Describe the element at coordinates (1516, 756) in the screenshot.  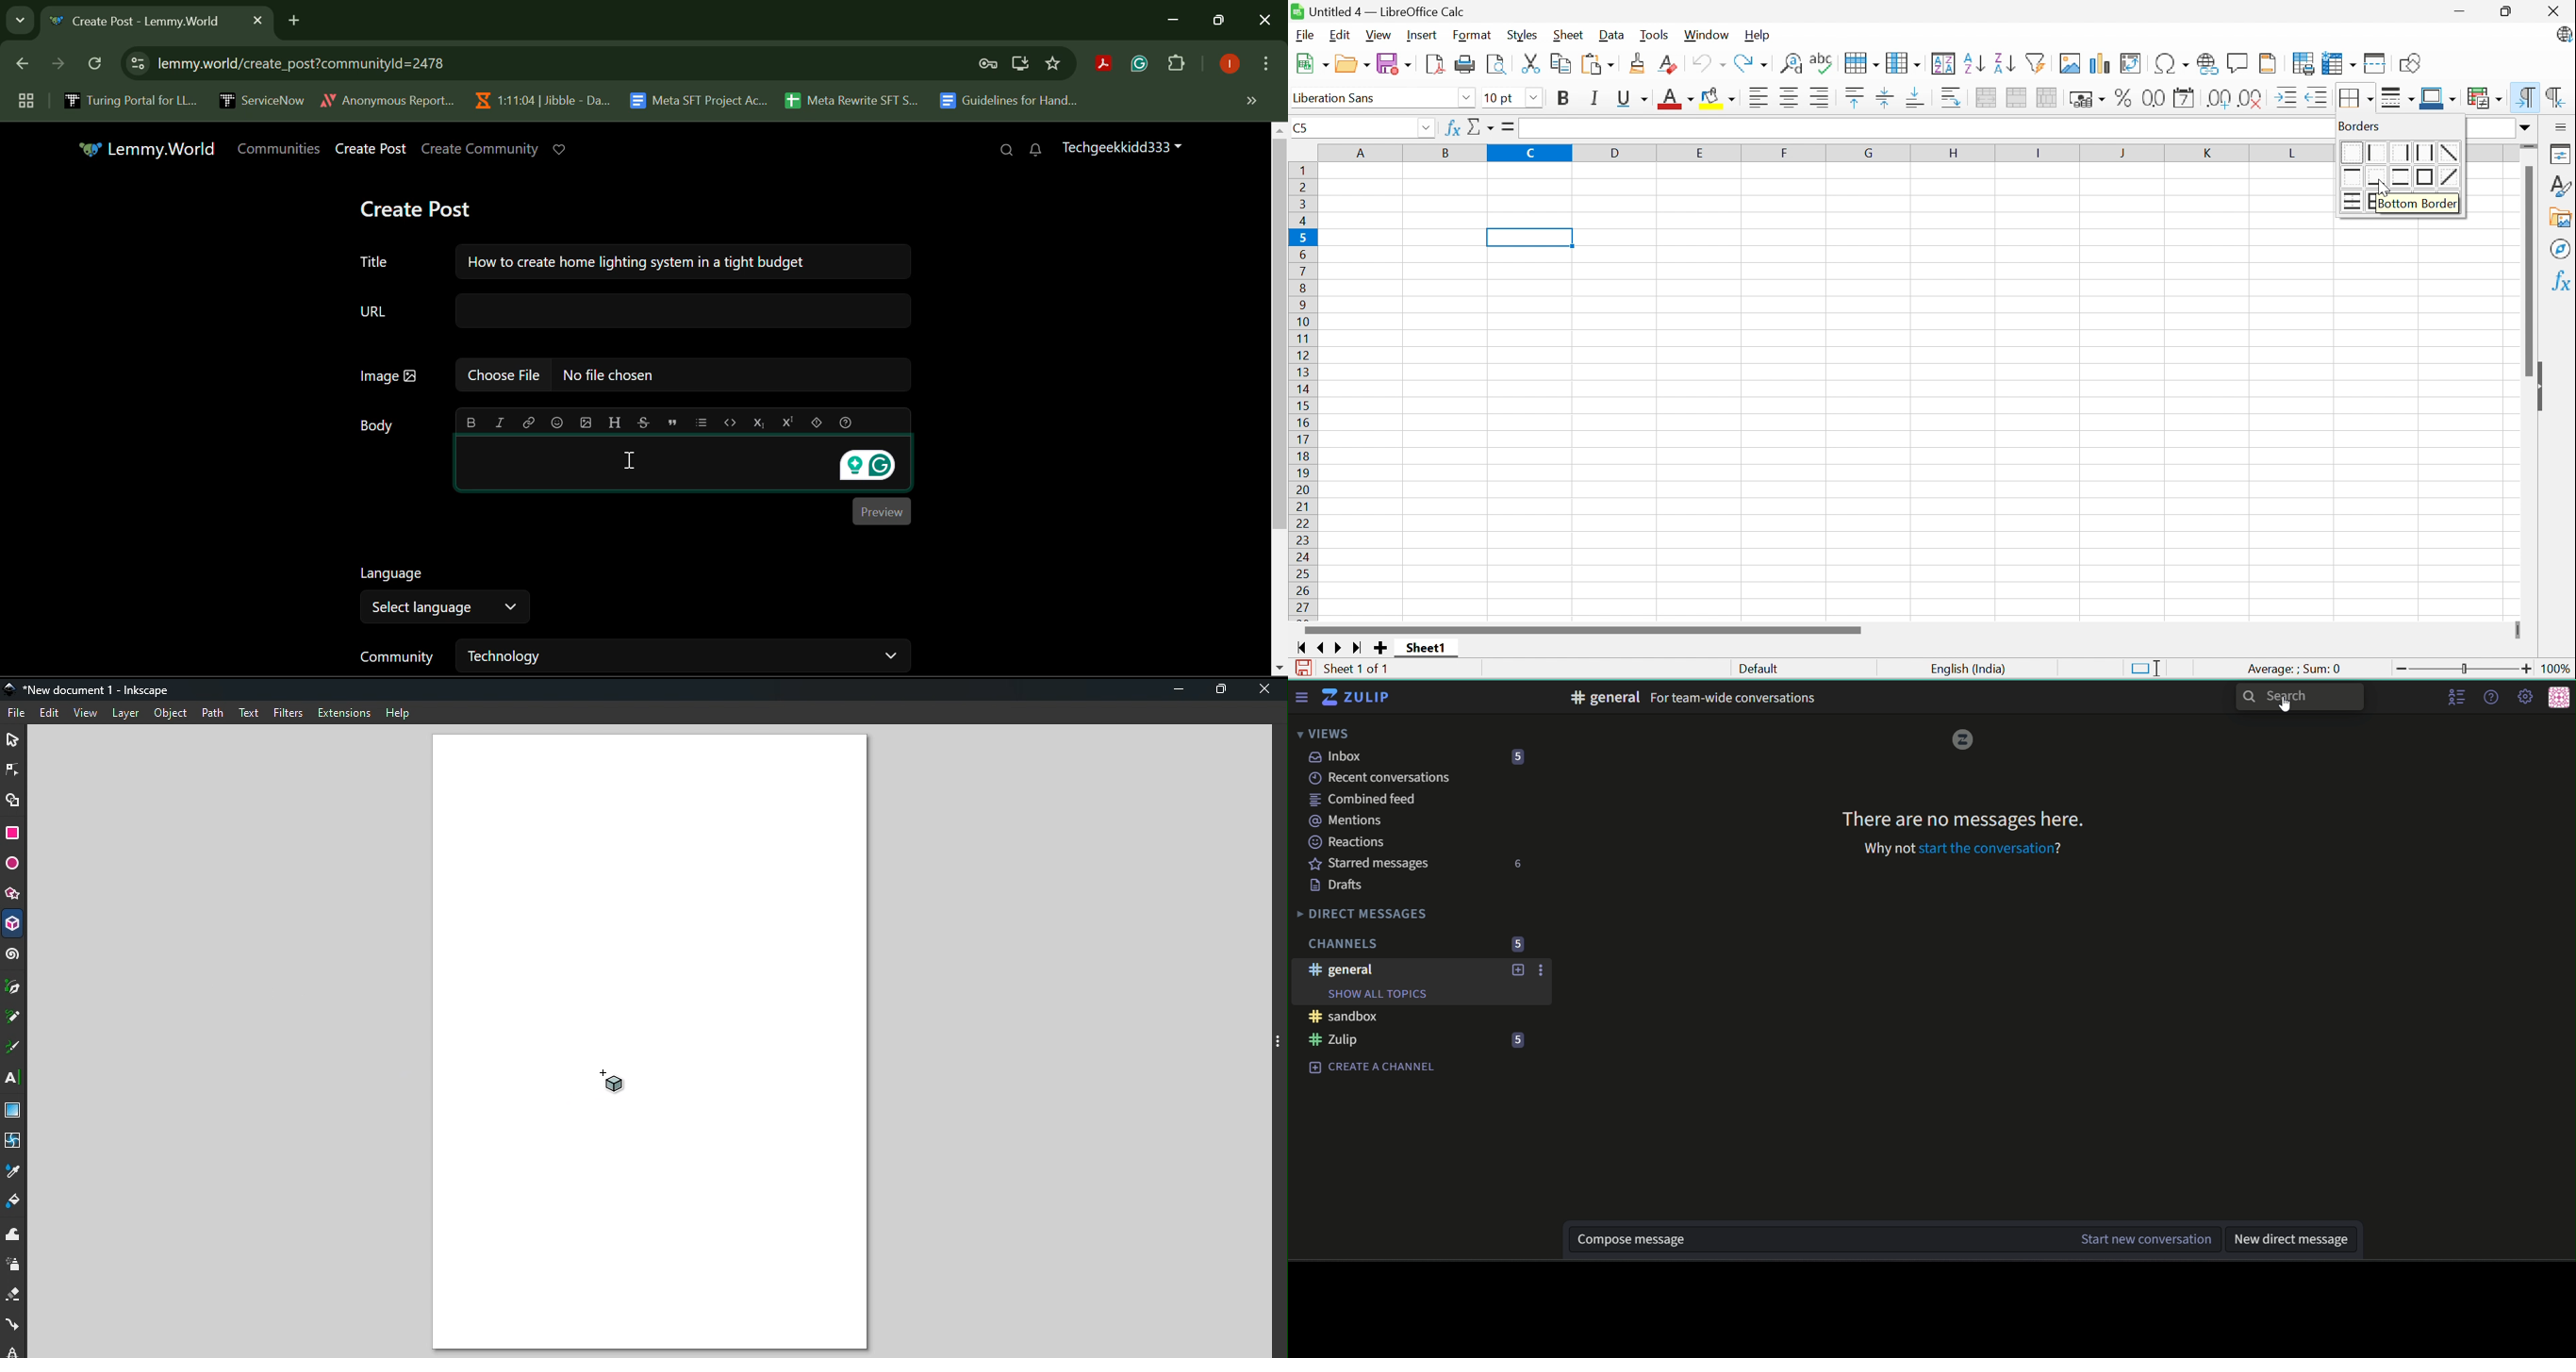
I see `number` at that location.